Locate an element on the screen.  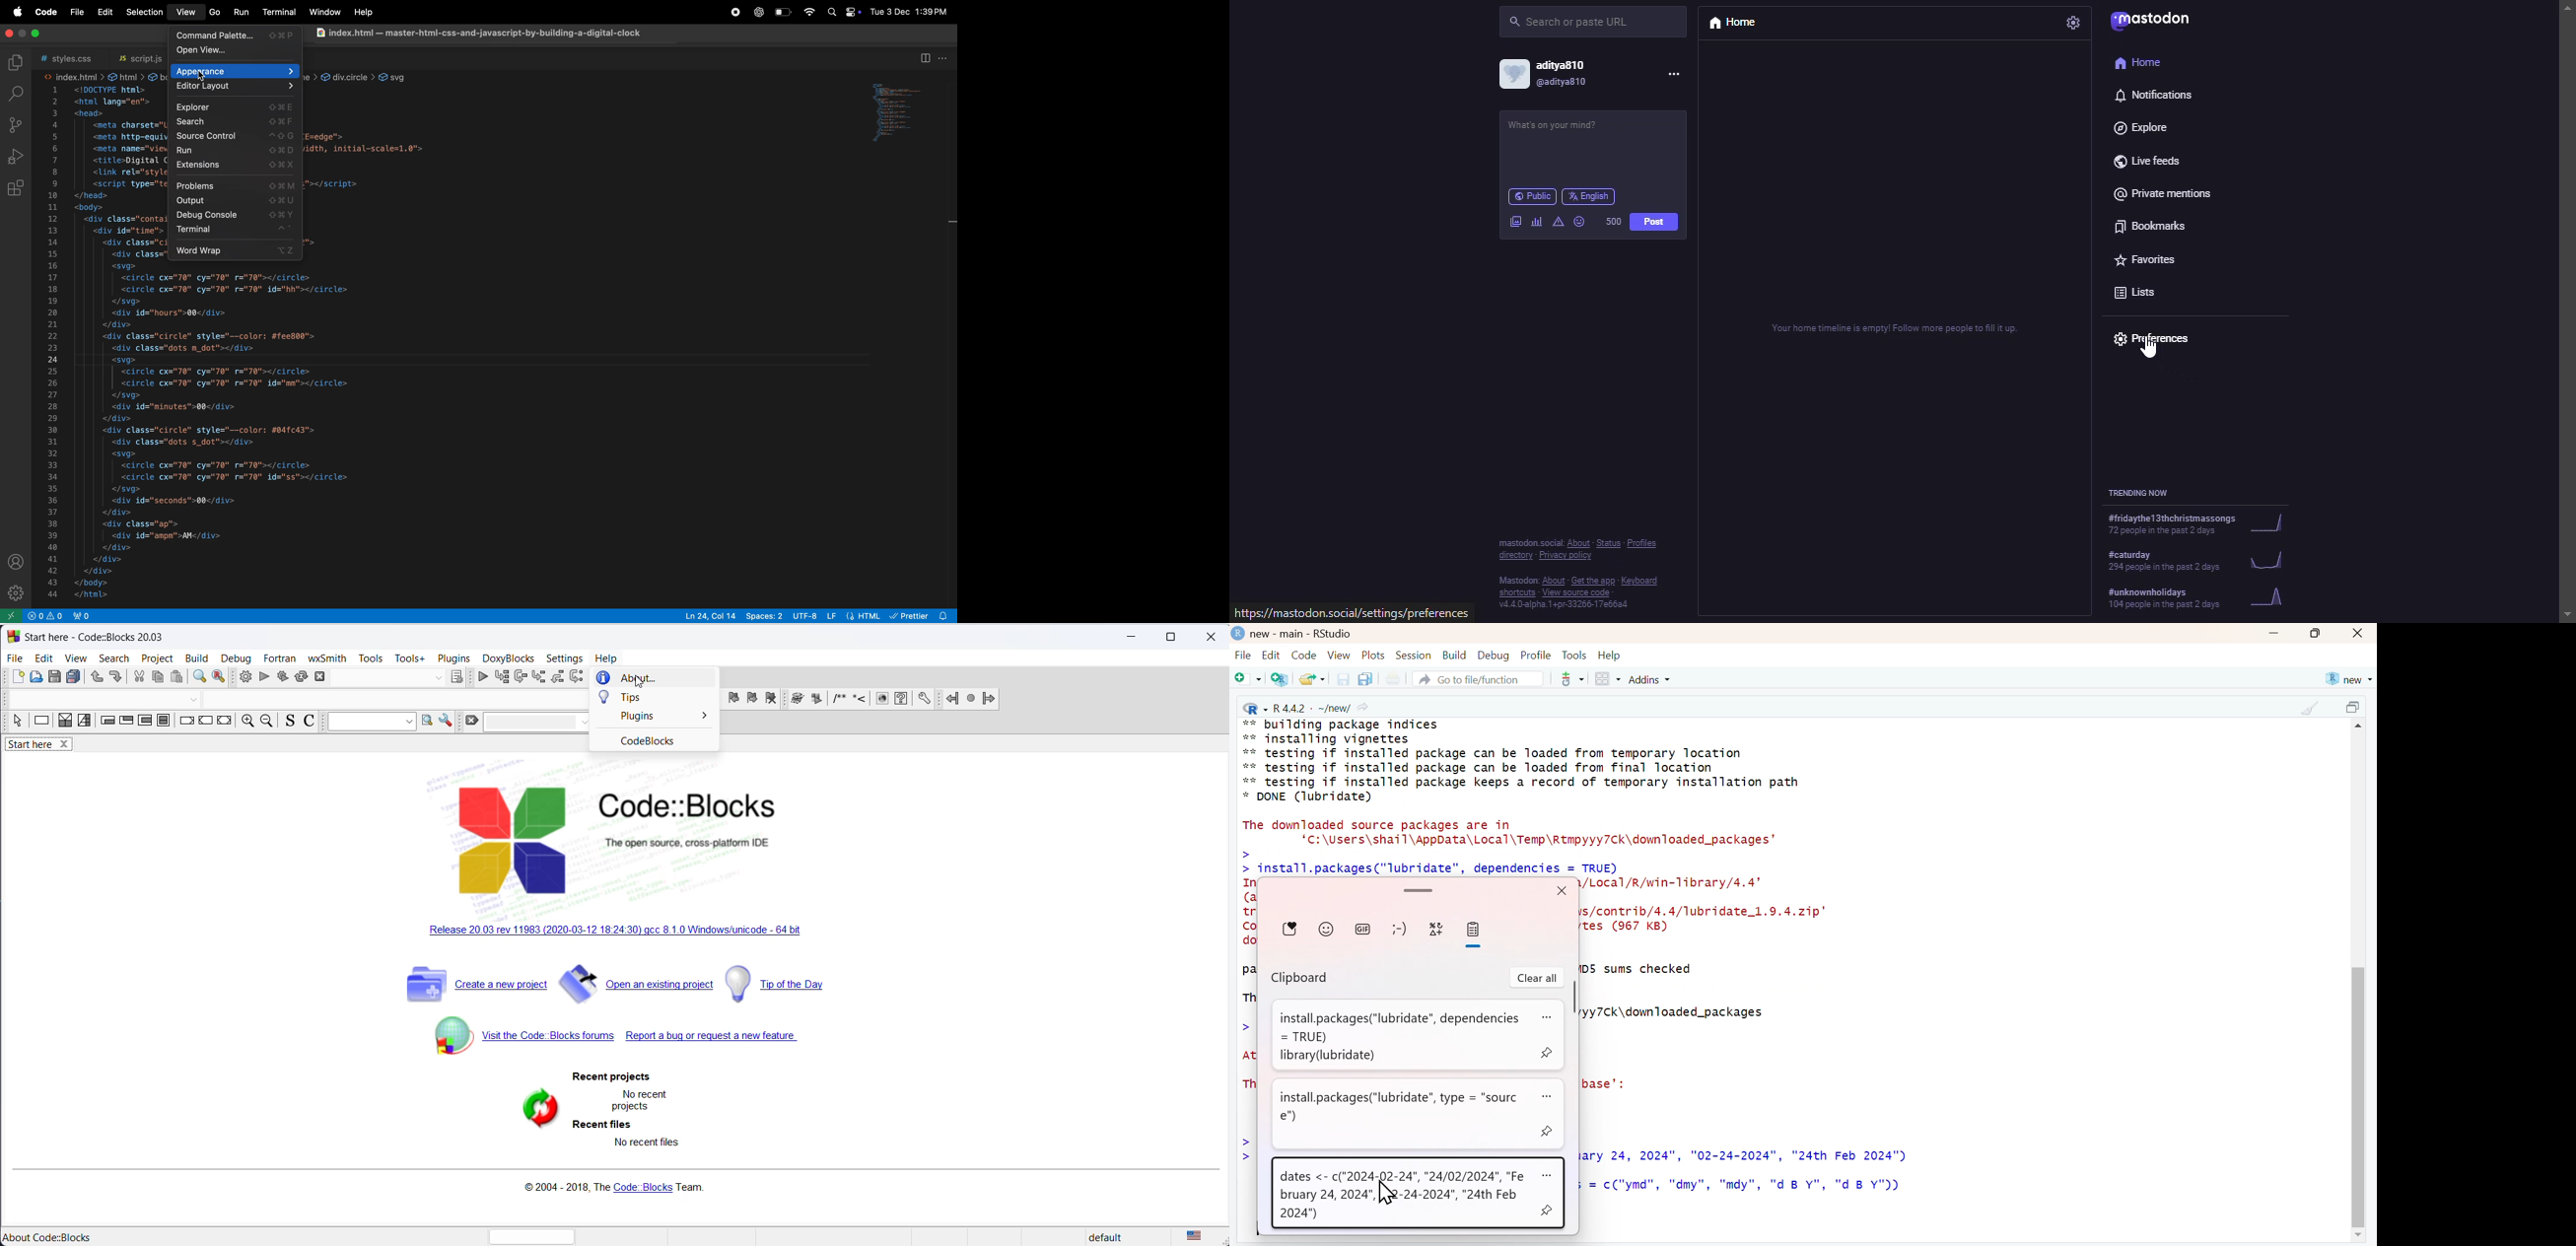
Build is located at coordinates (1454, 655).